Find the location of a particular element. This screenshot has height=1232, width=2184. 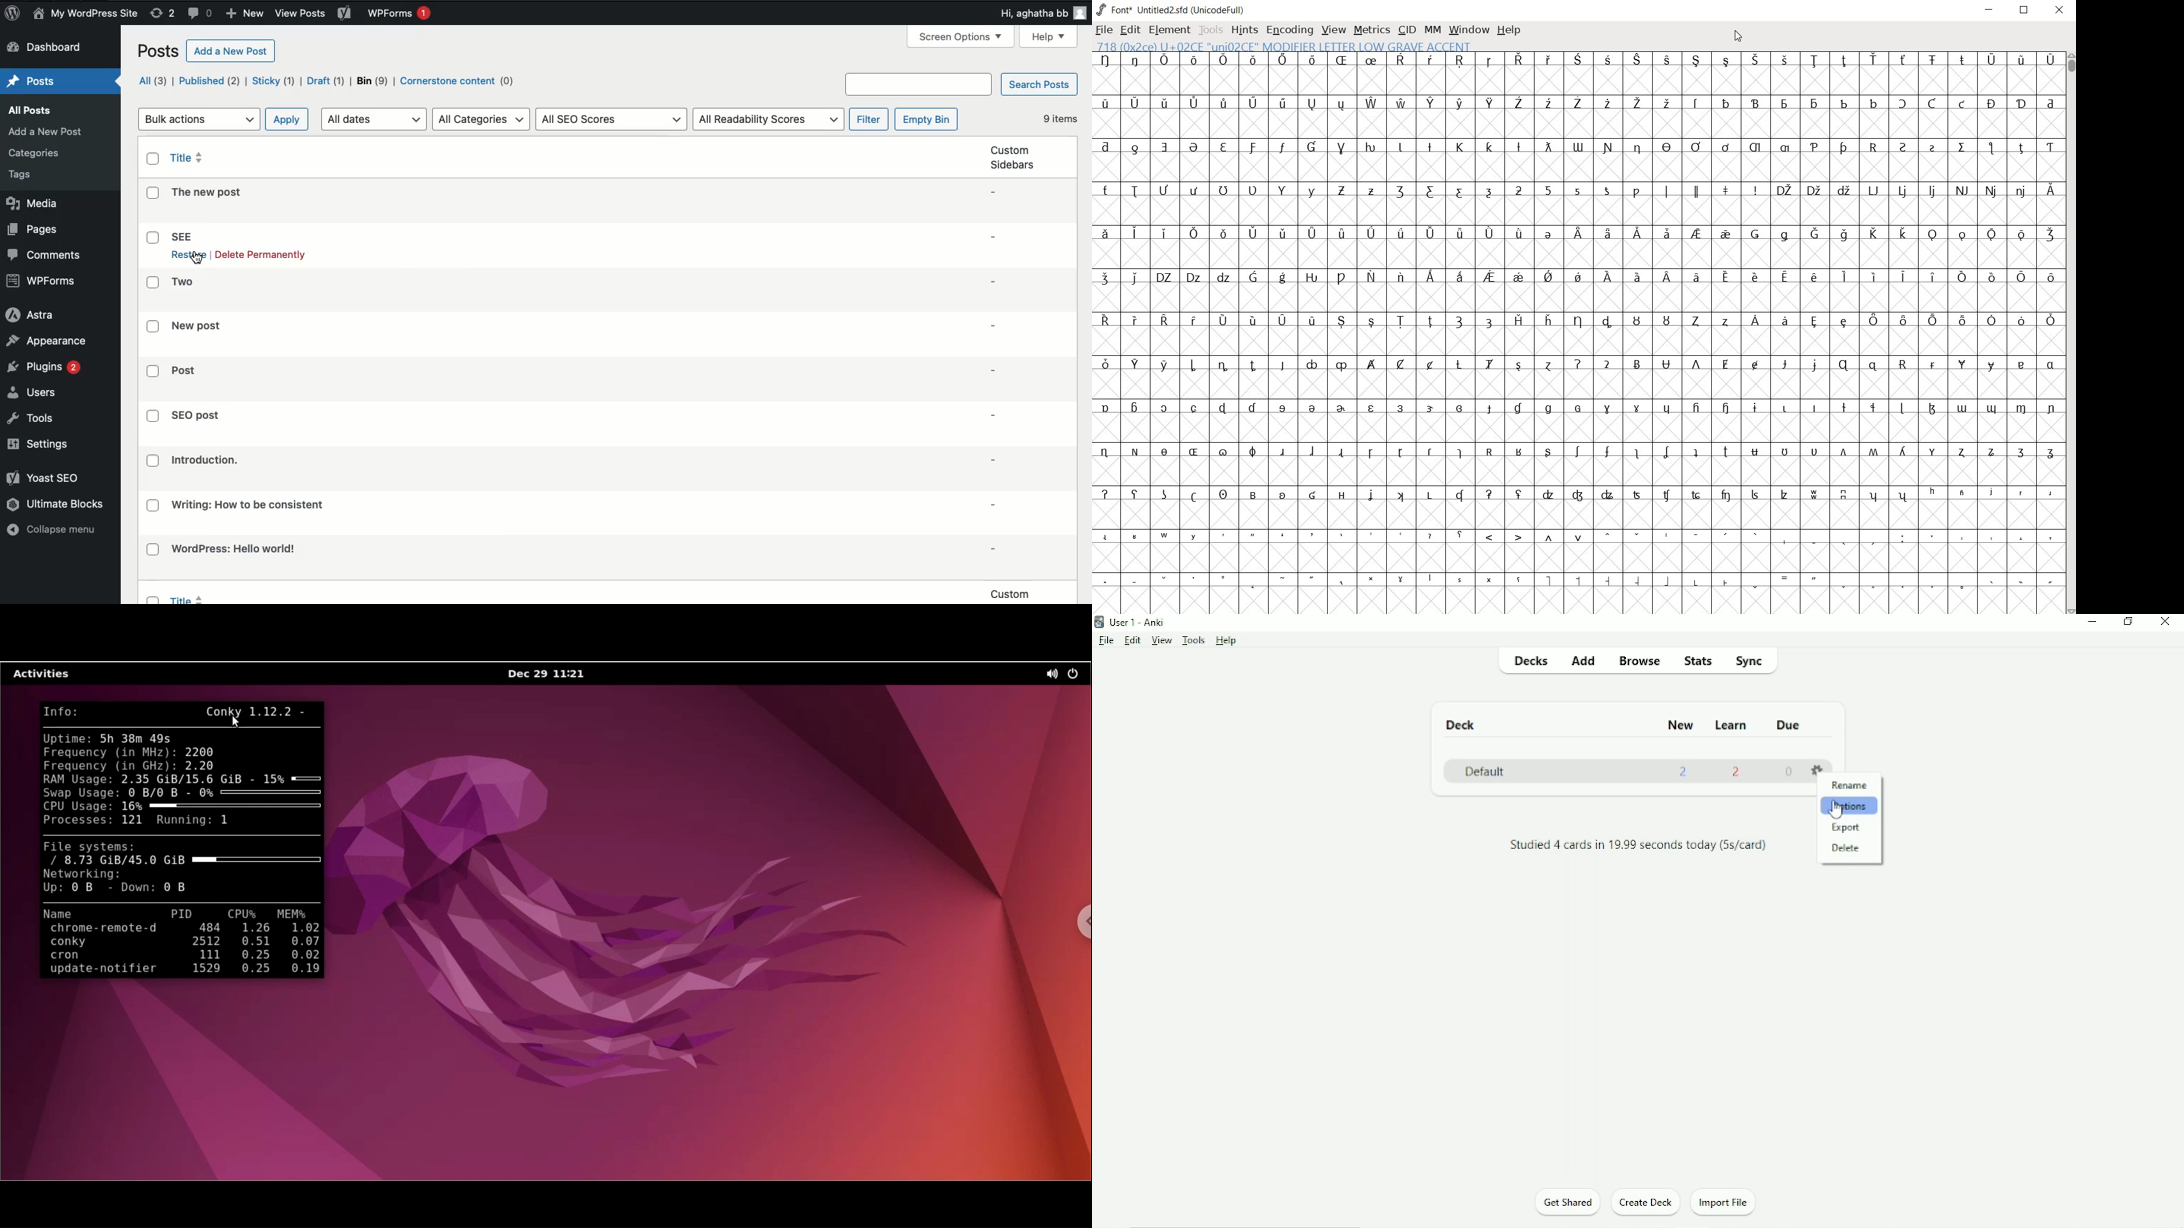

Comments is located at coordinates (200, 14).